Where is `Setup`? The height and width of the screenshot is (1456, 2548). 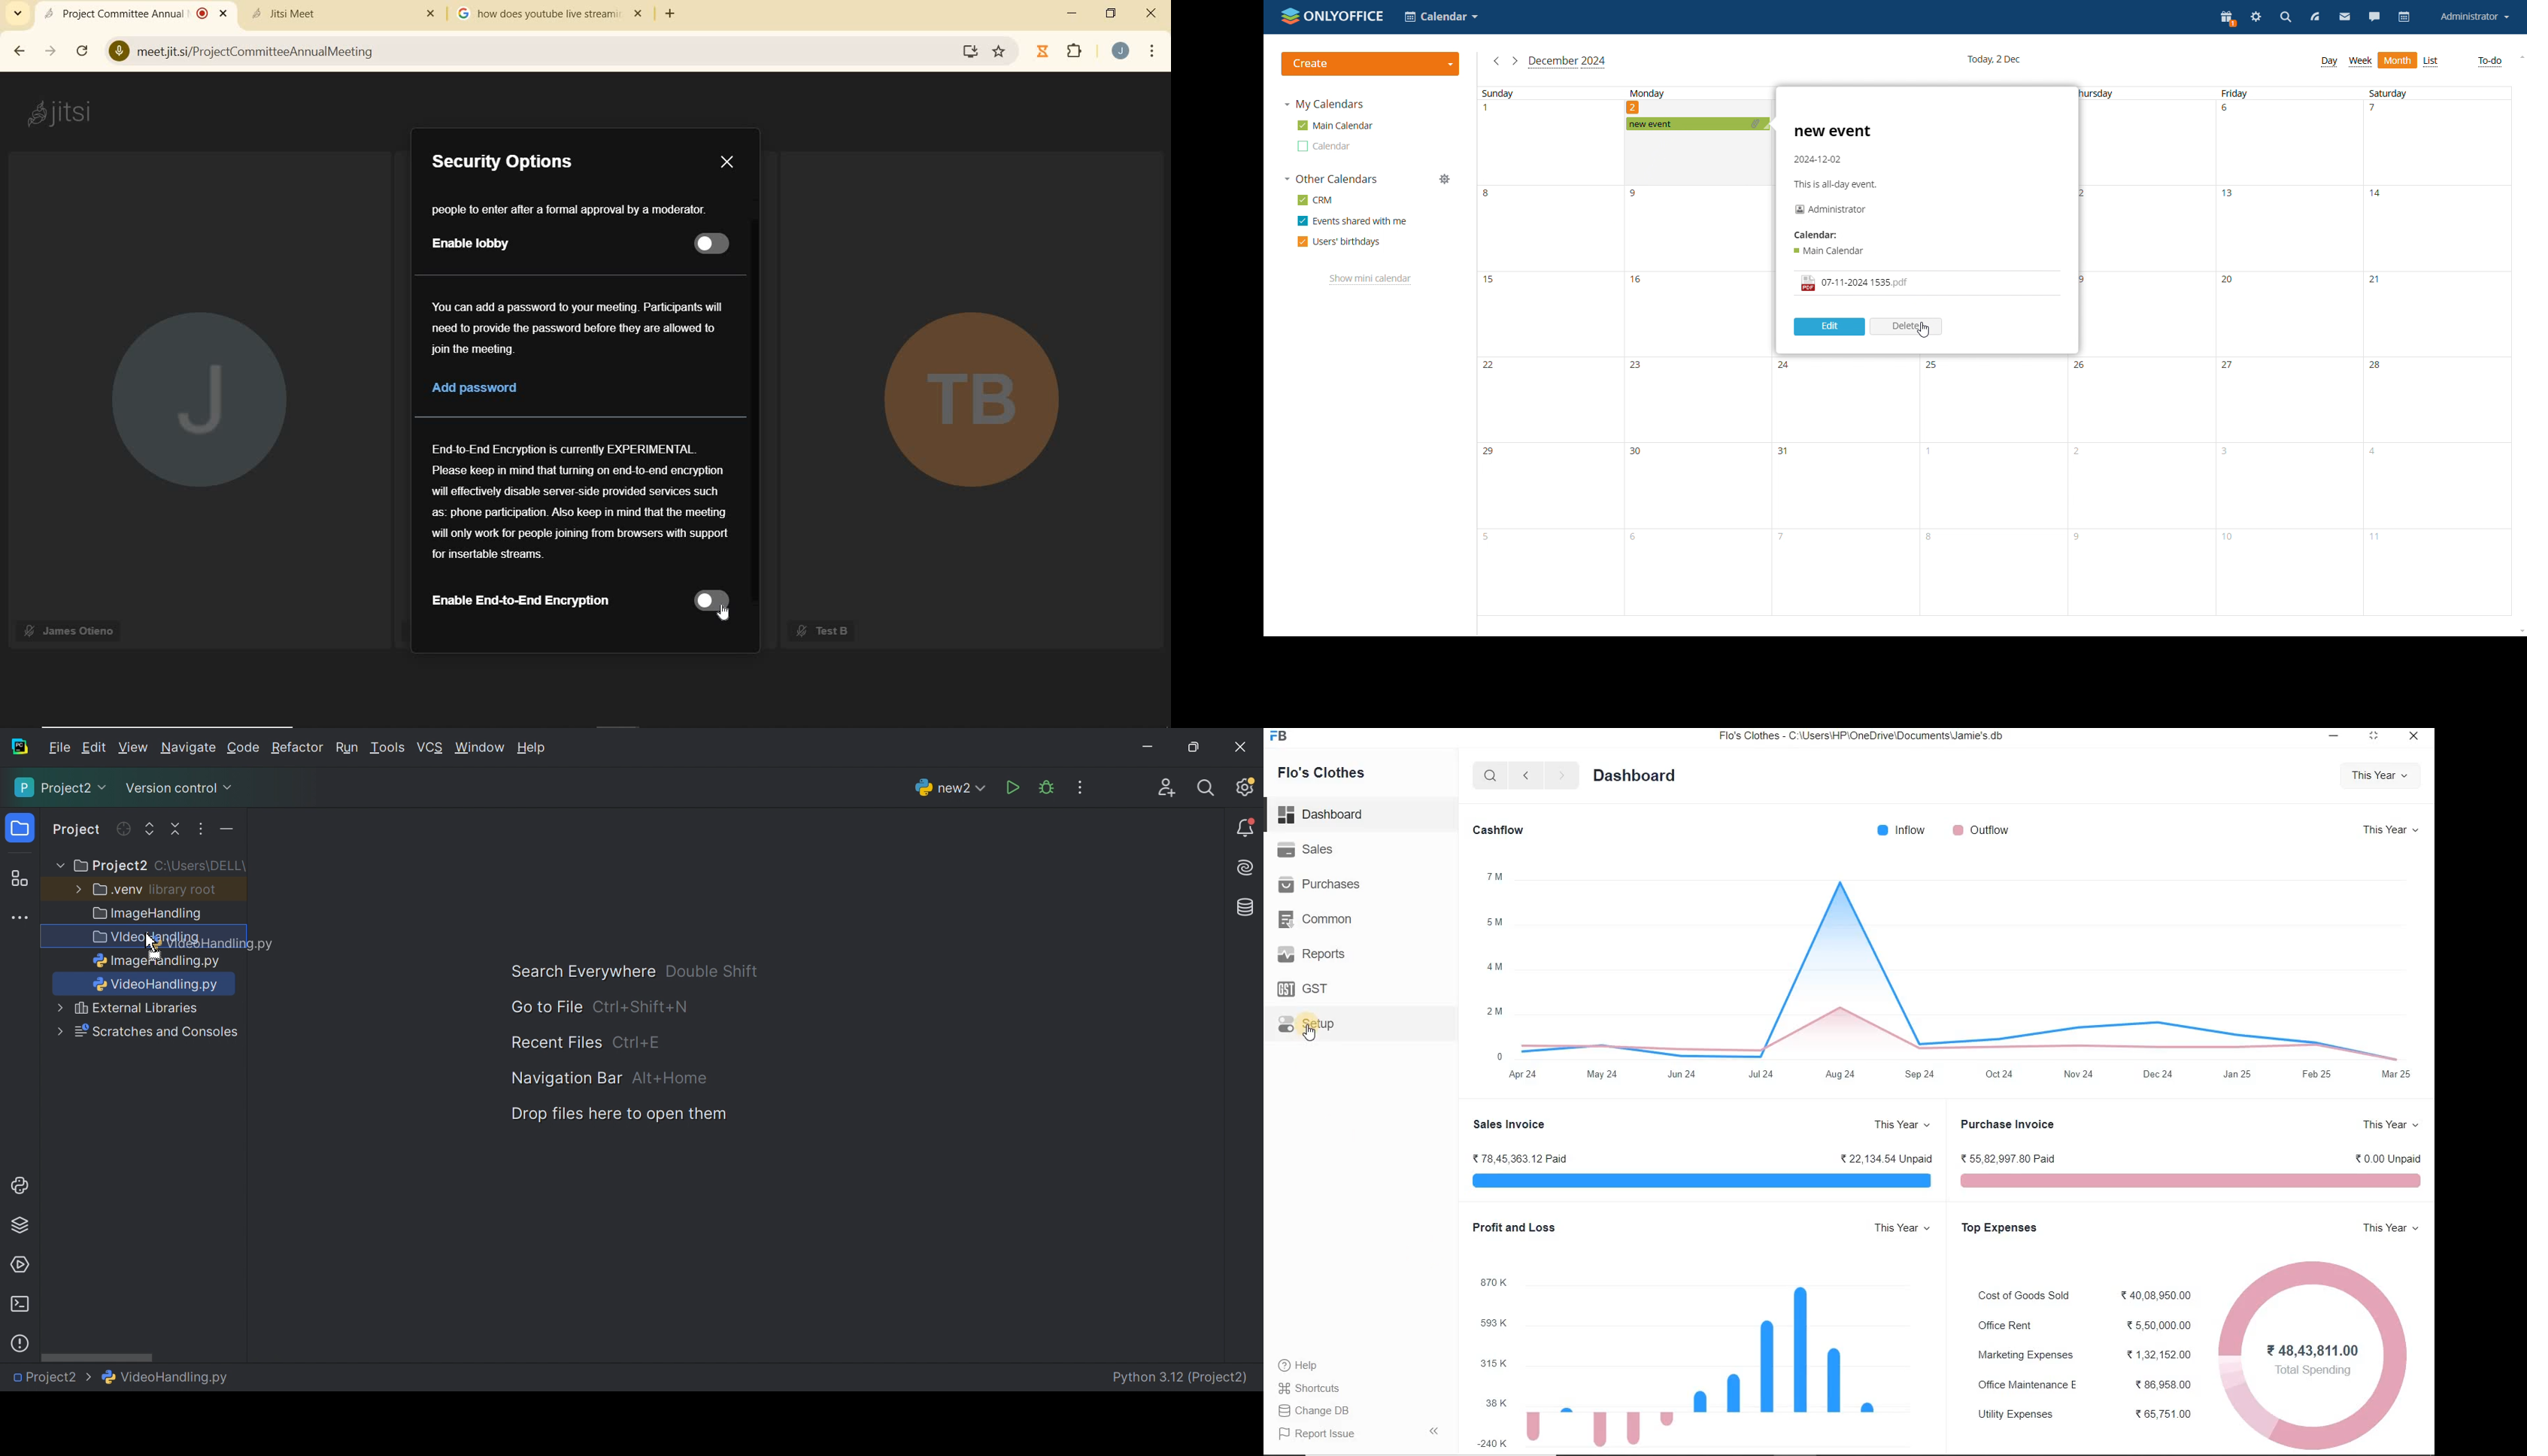 Setup is located at coordinates (1305, 1027).